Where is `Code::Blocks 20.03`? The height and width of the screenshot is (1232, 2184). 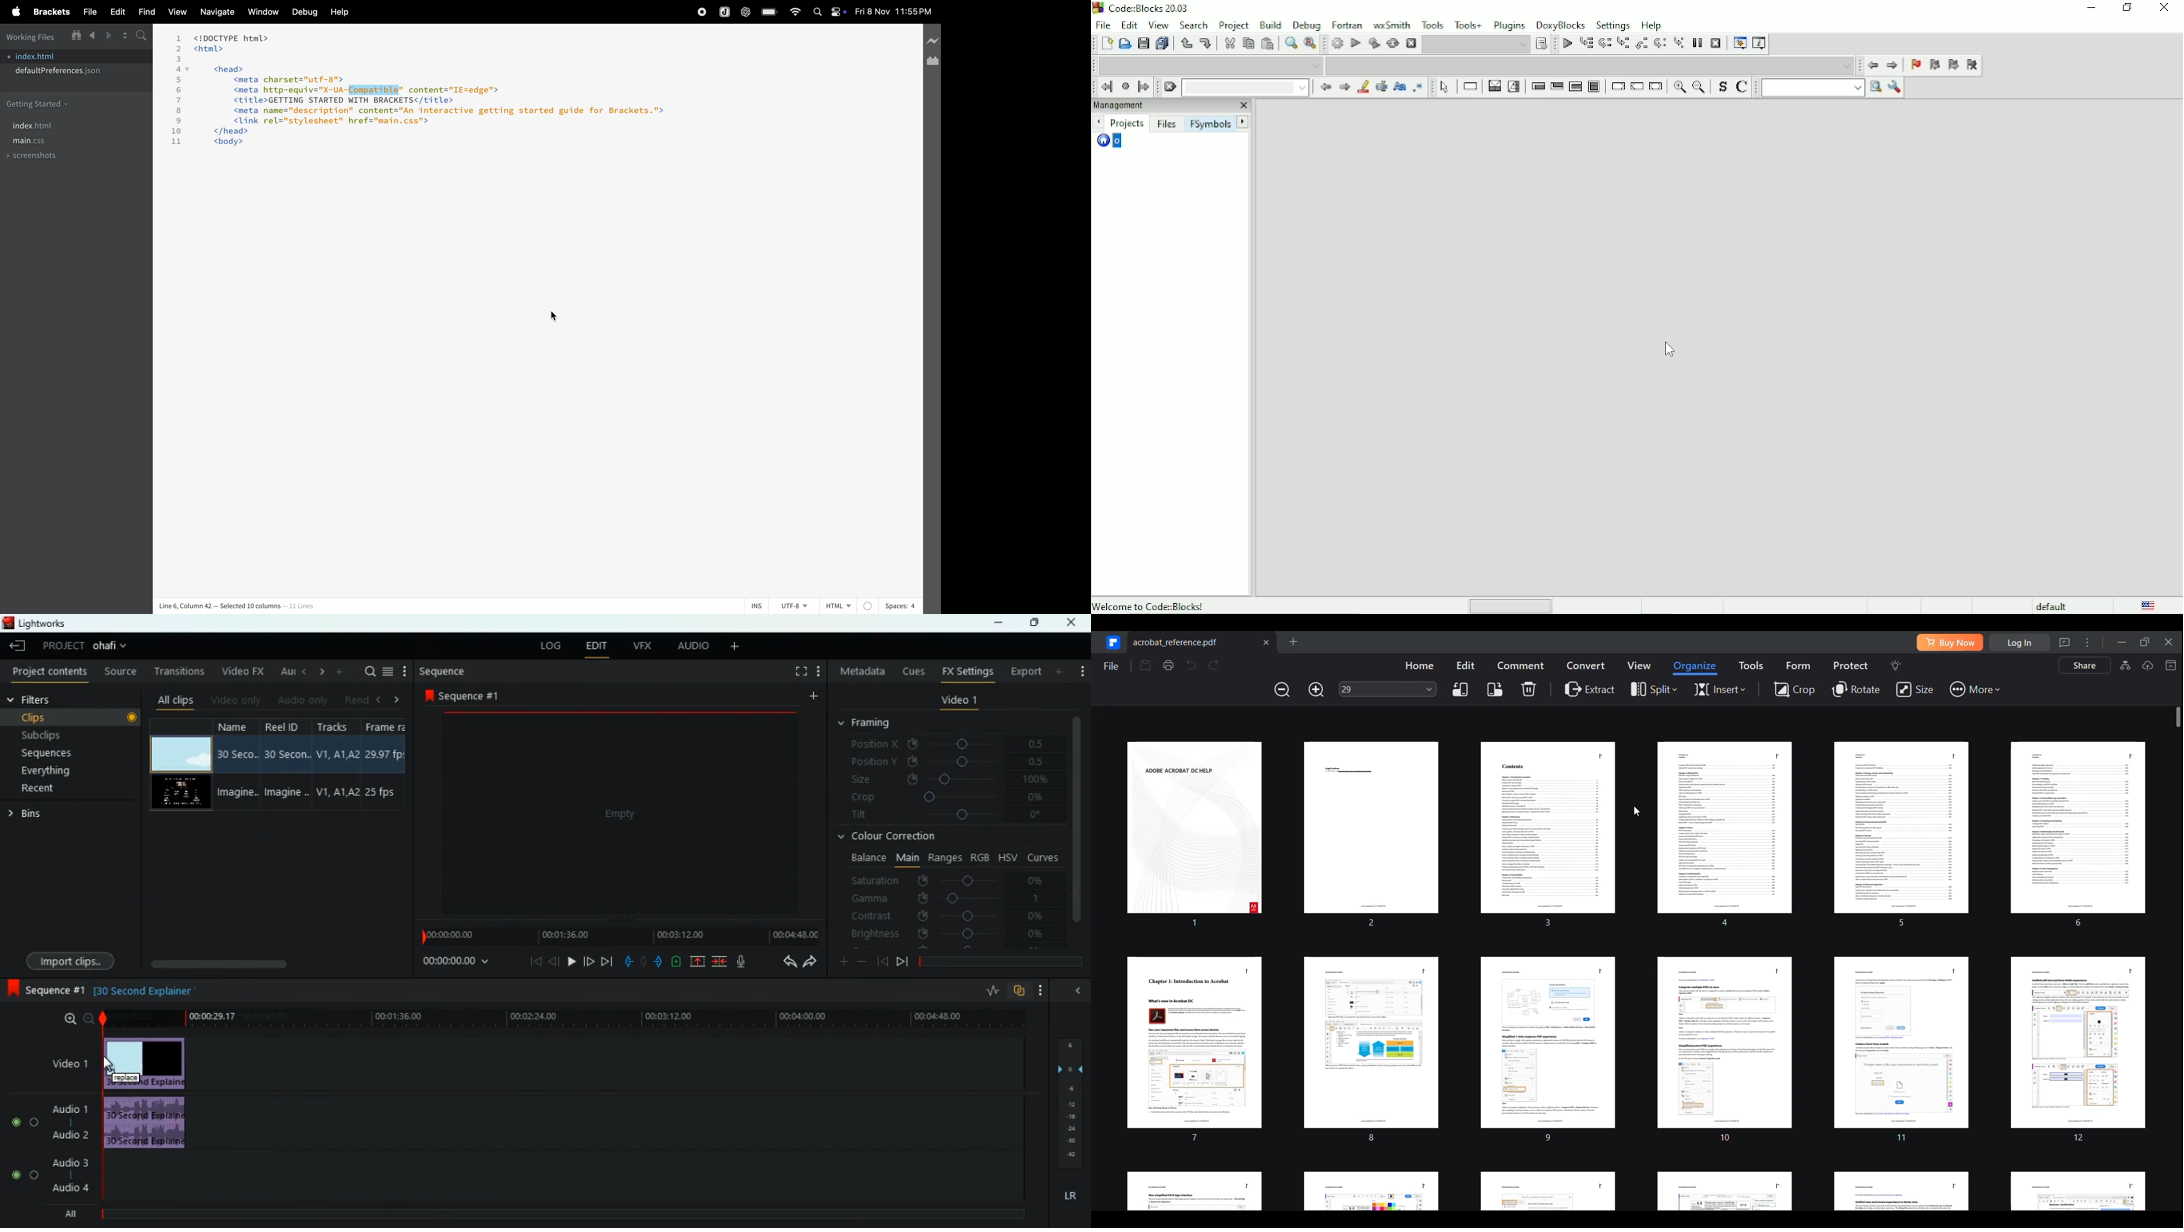
Code::Blocks 20.03 is located at coordinates (1142, 8).